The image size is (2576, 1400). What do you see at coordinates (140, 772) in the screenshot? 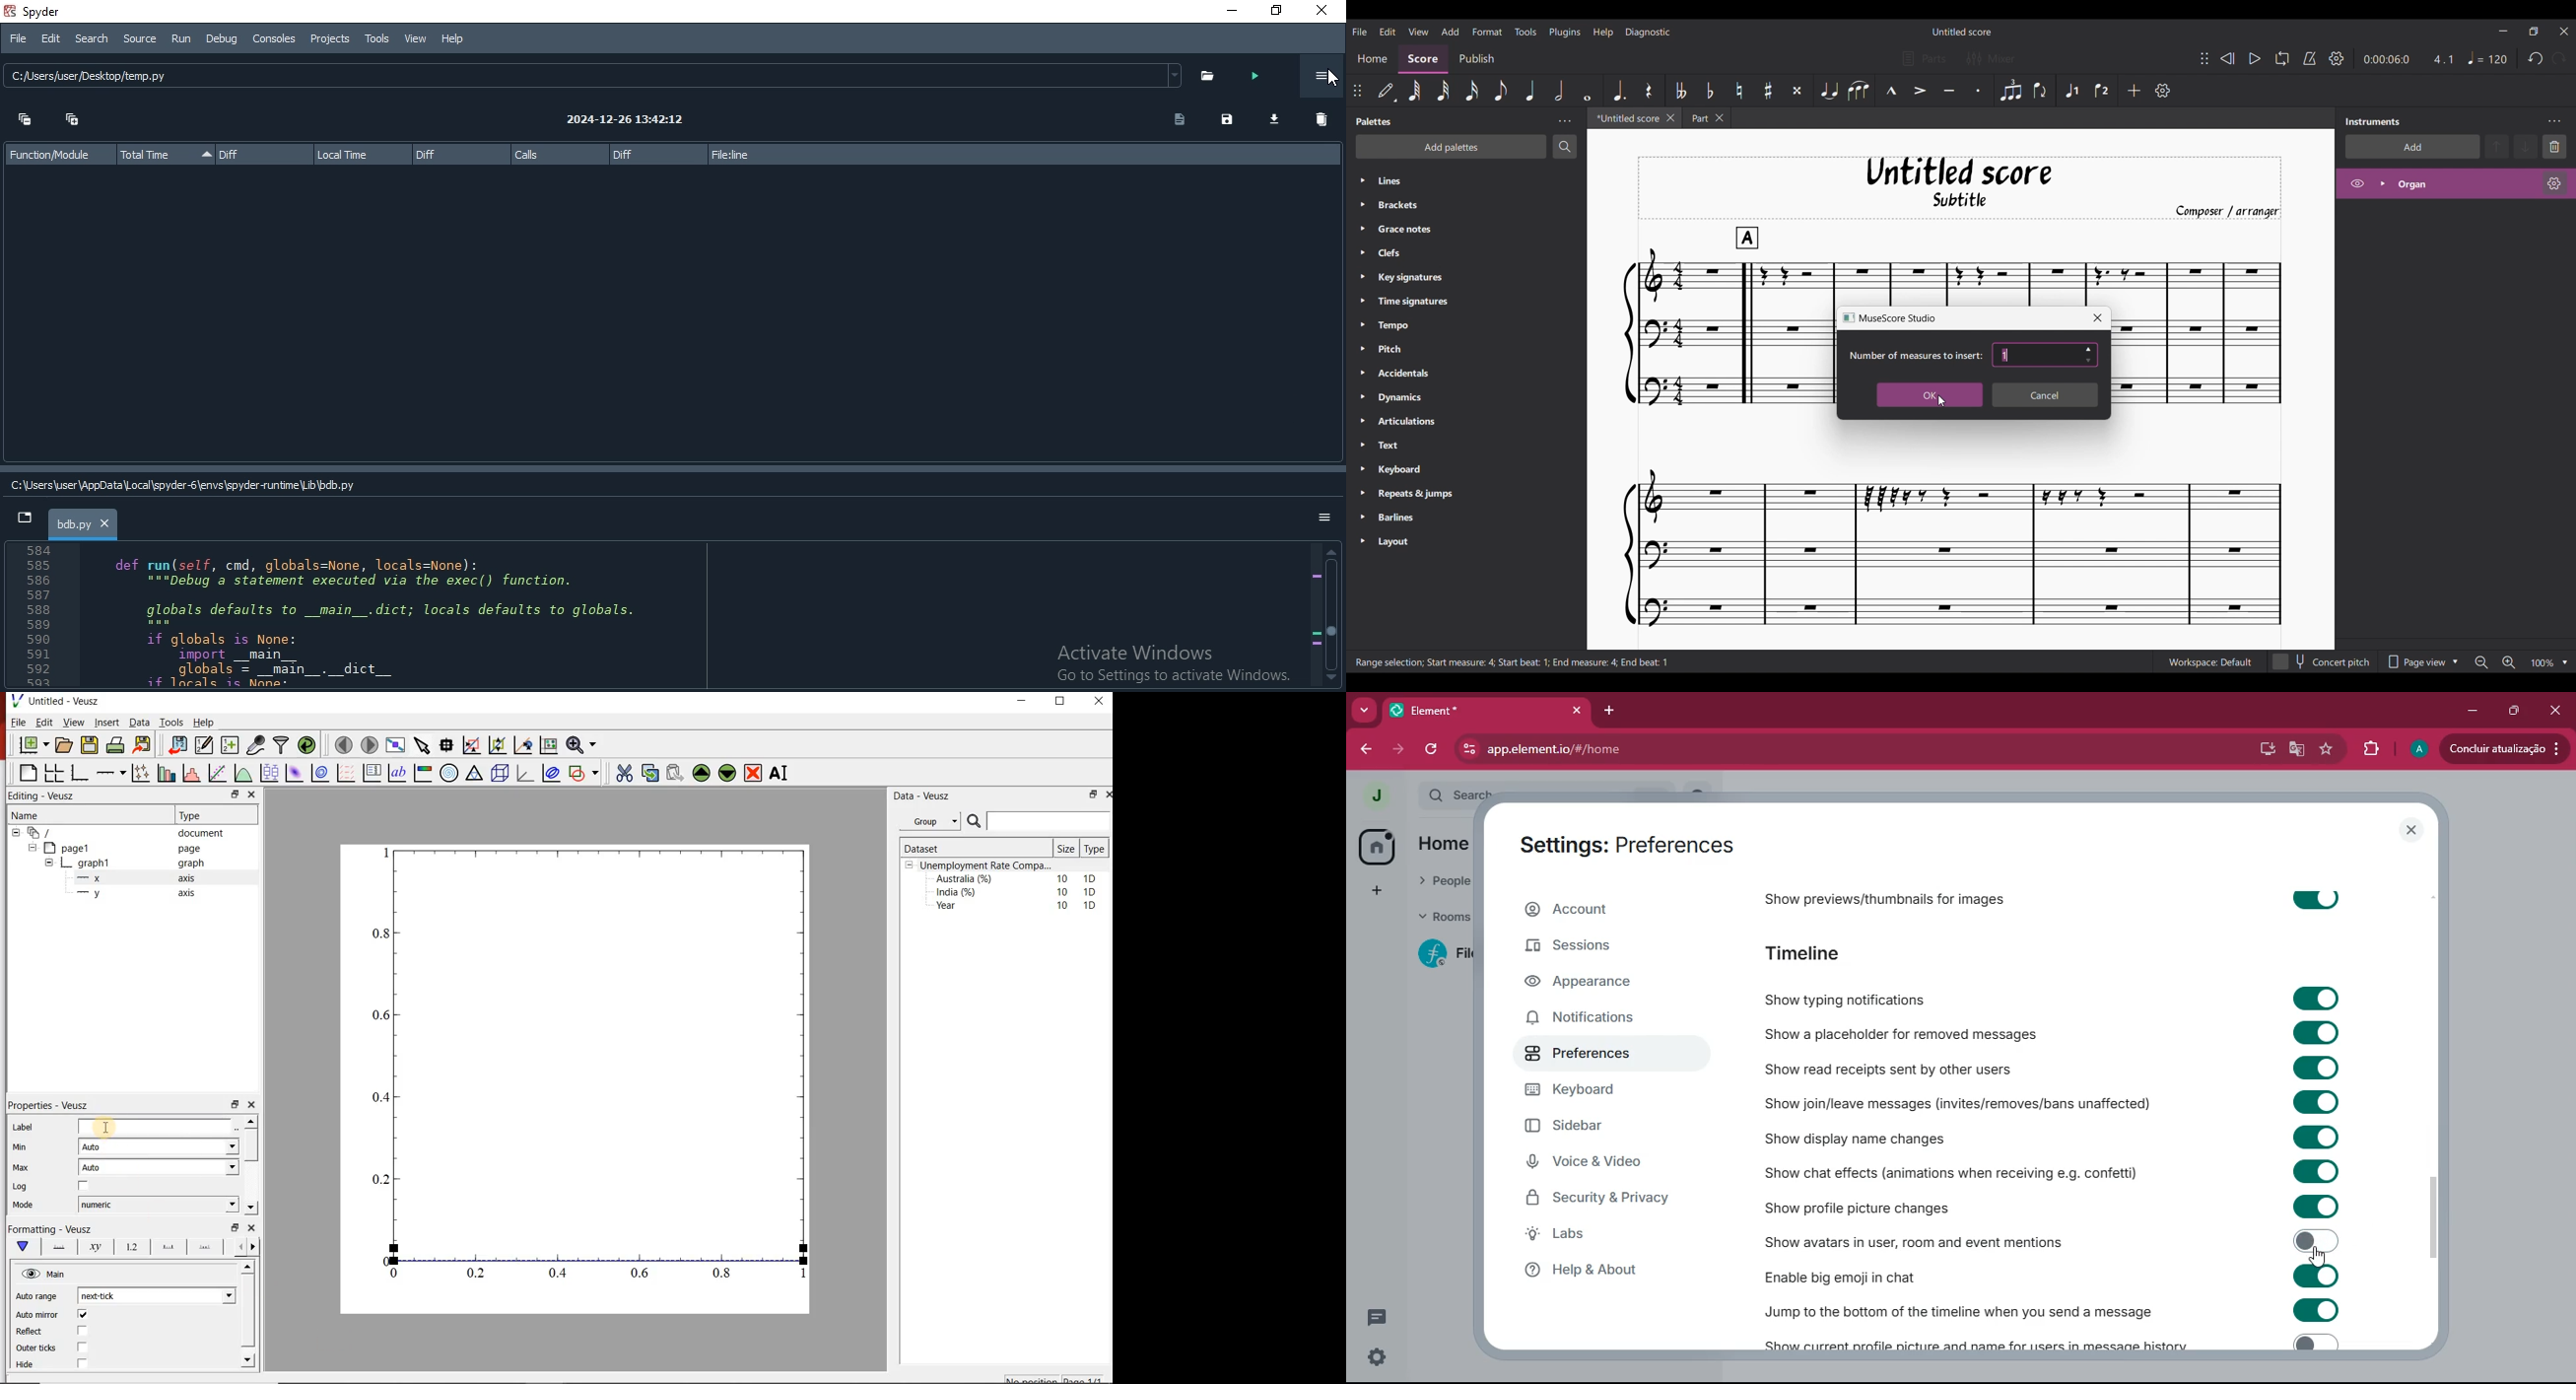
I see `plot points with lines and errorbars` at bounding box center [140, 772].